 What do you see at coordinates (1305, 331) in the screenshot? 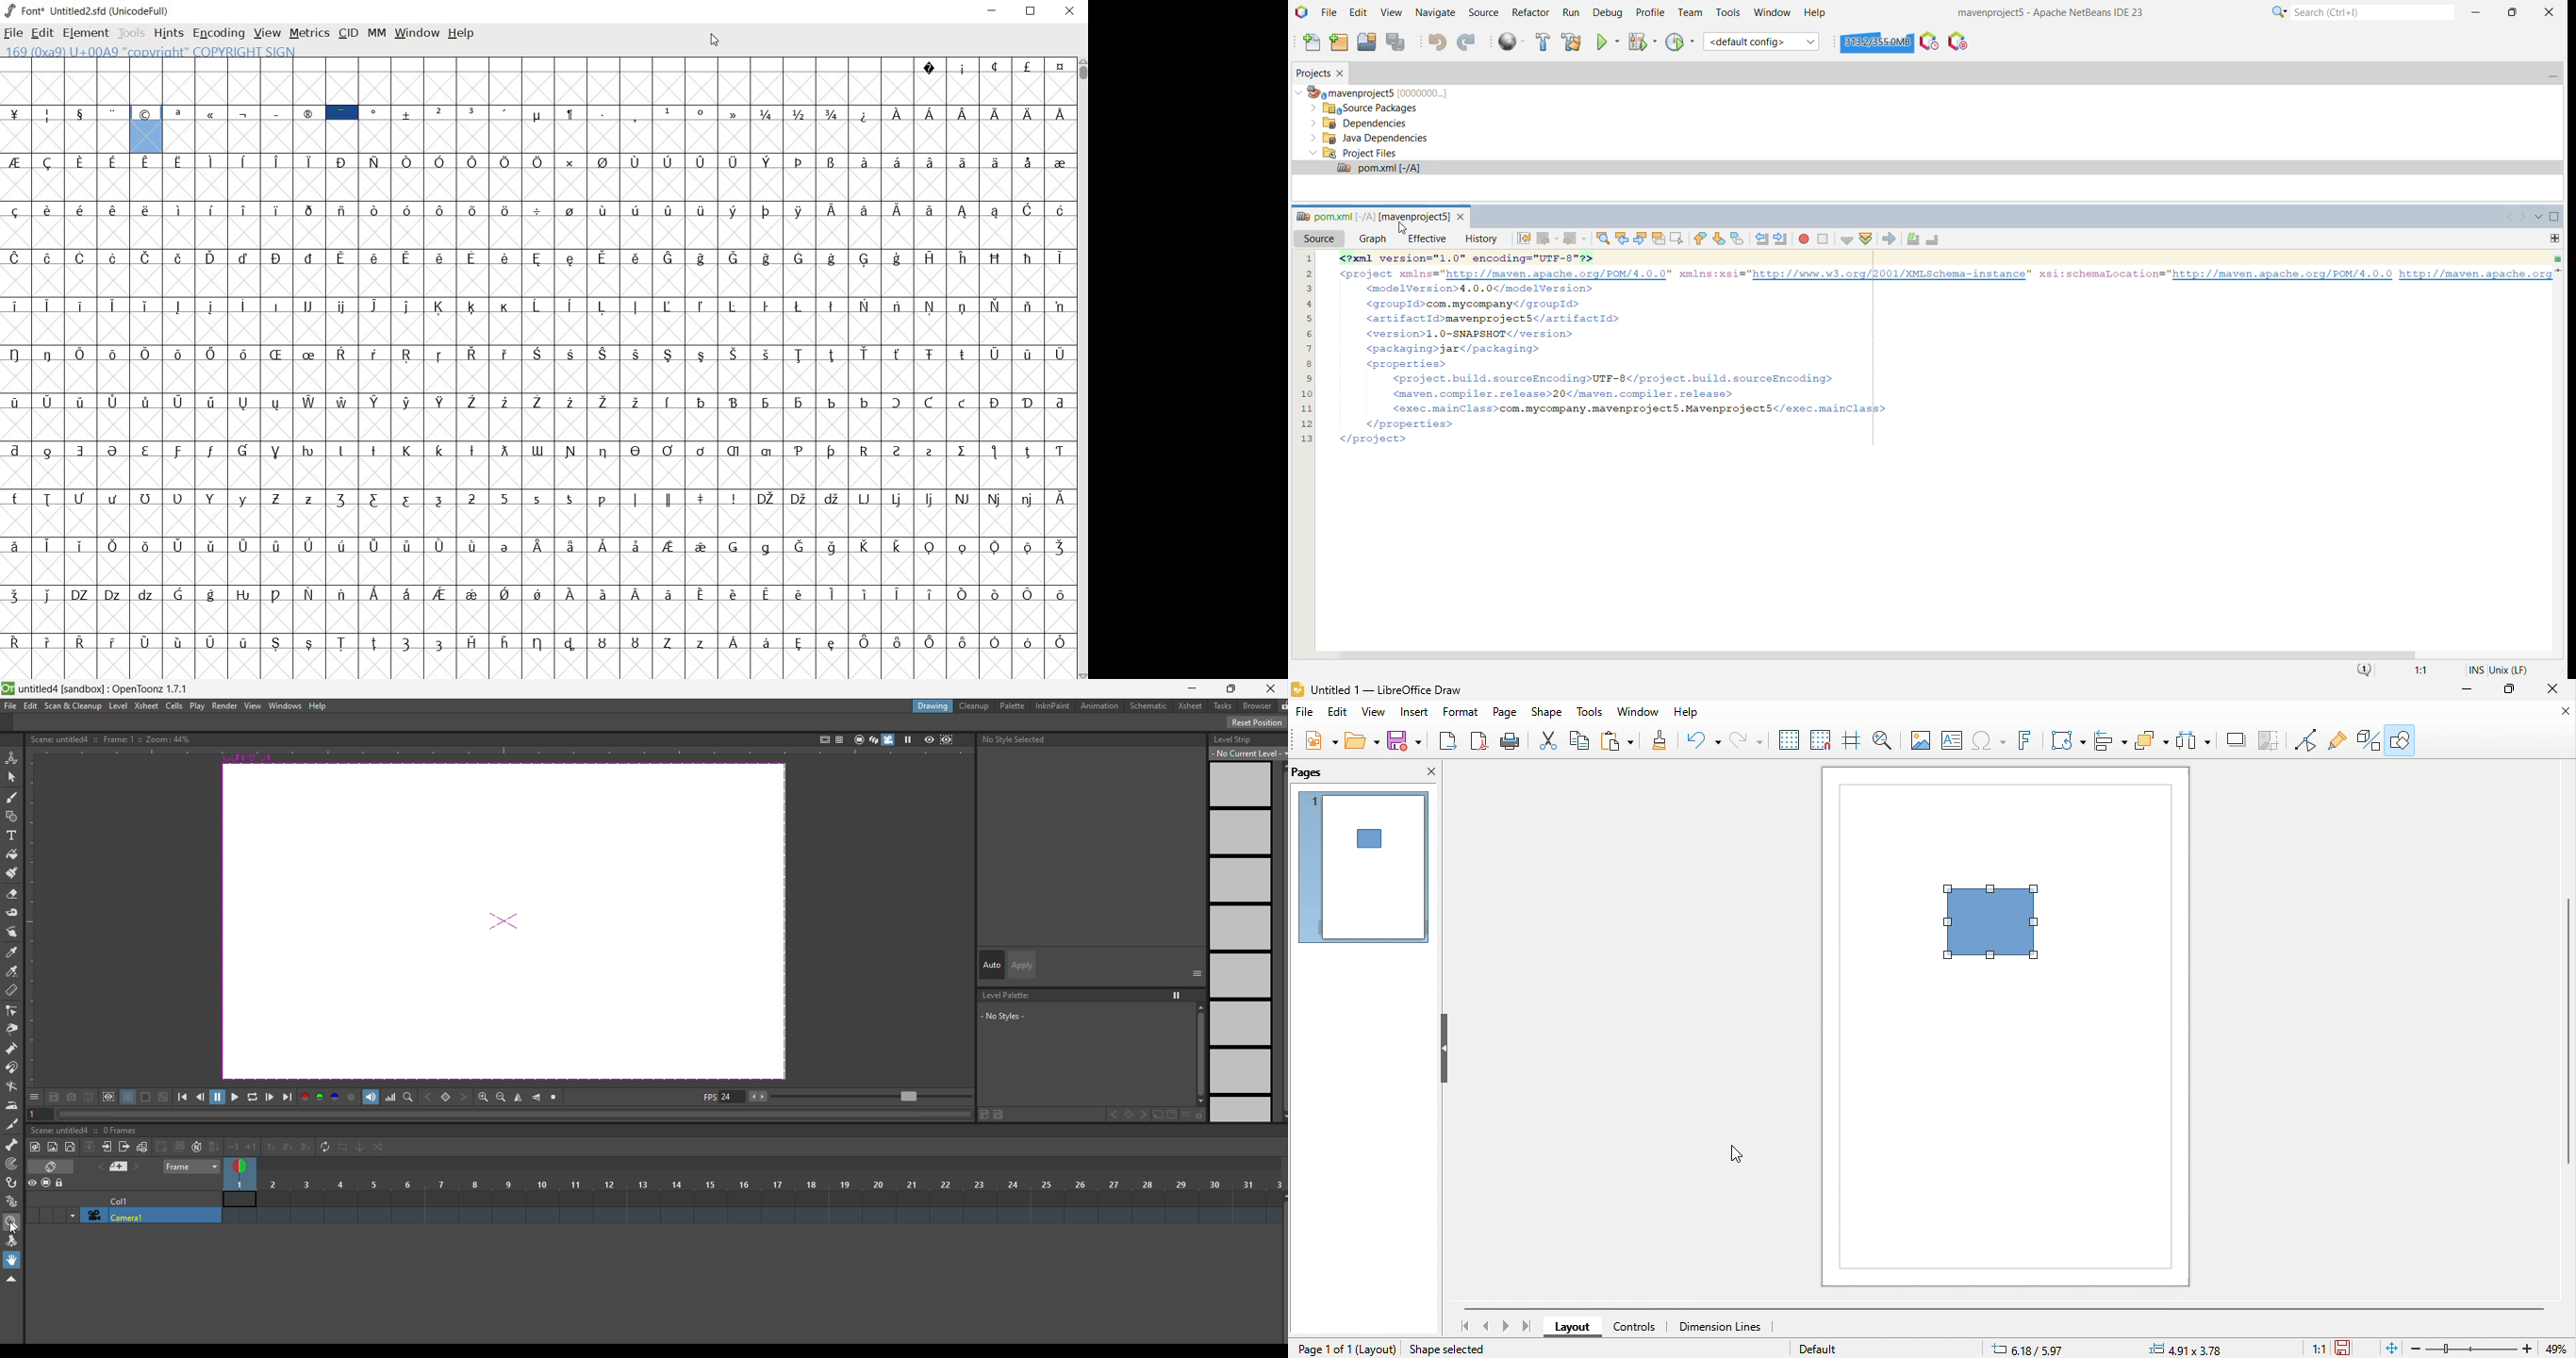
I see `6` at bounding box center [1305, 331].